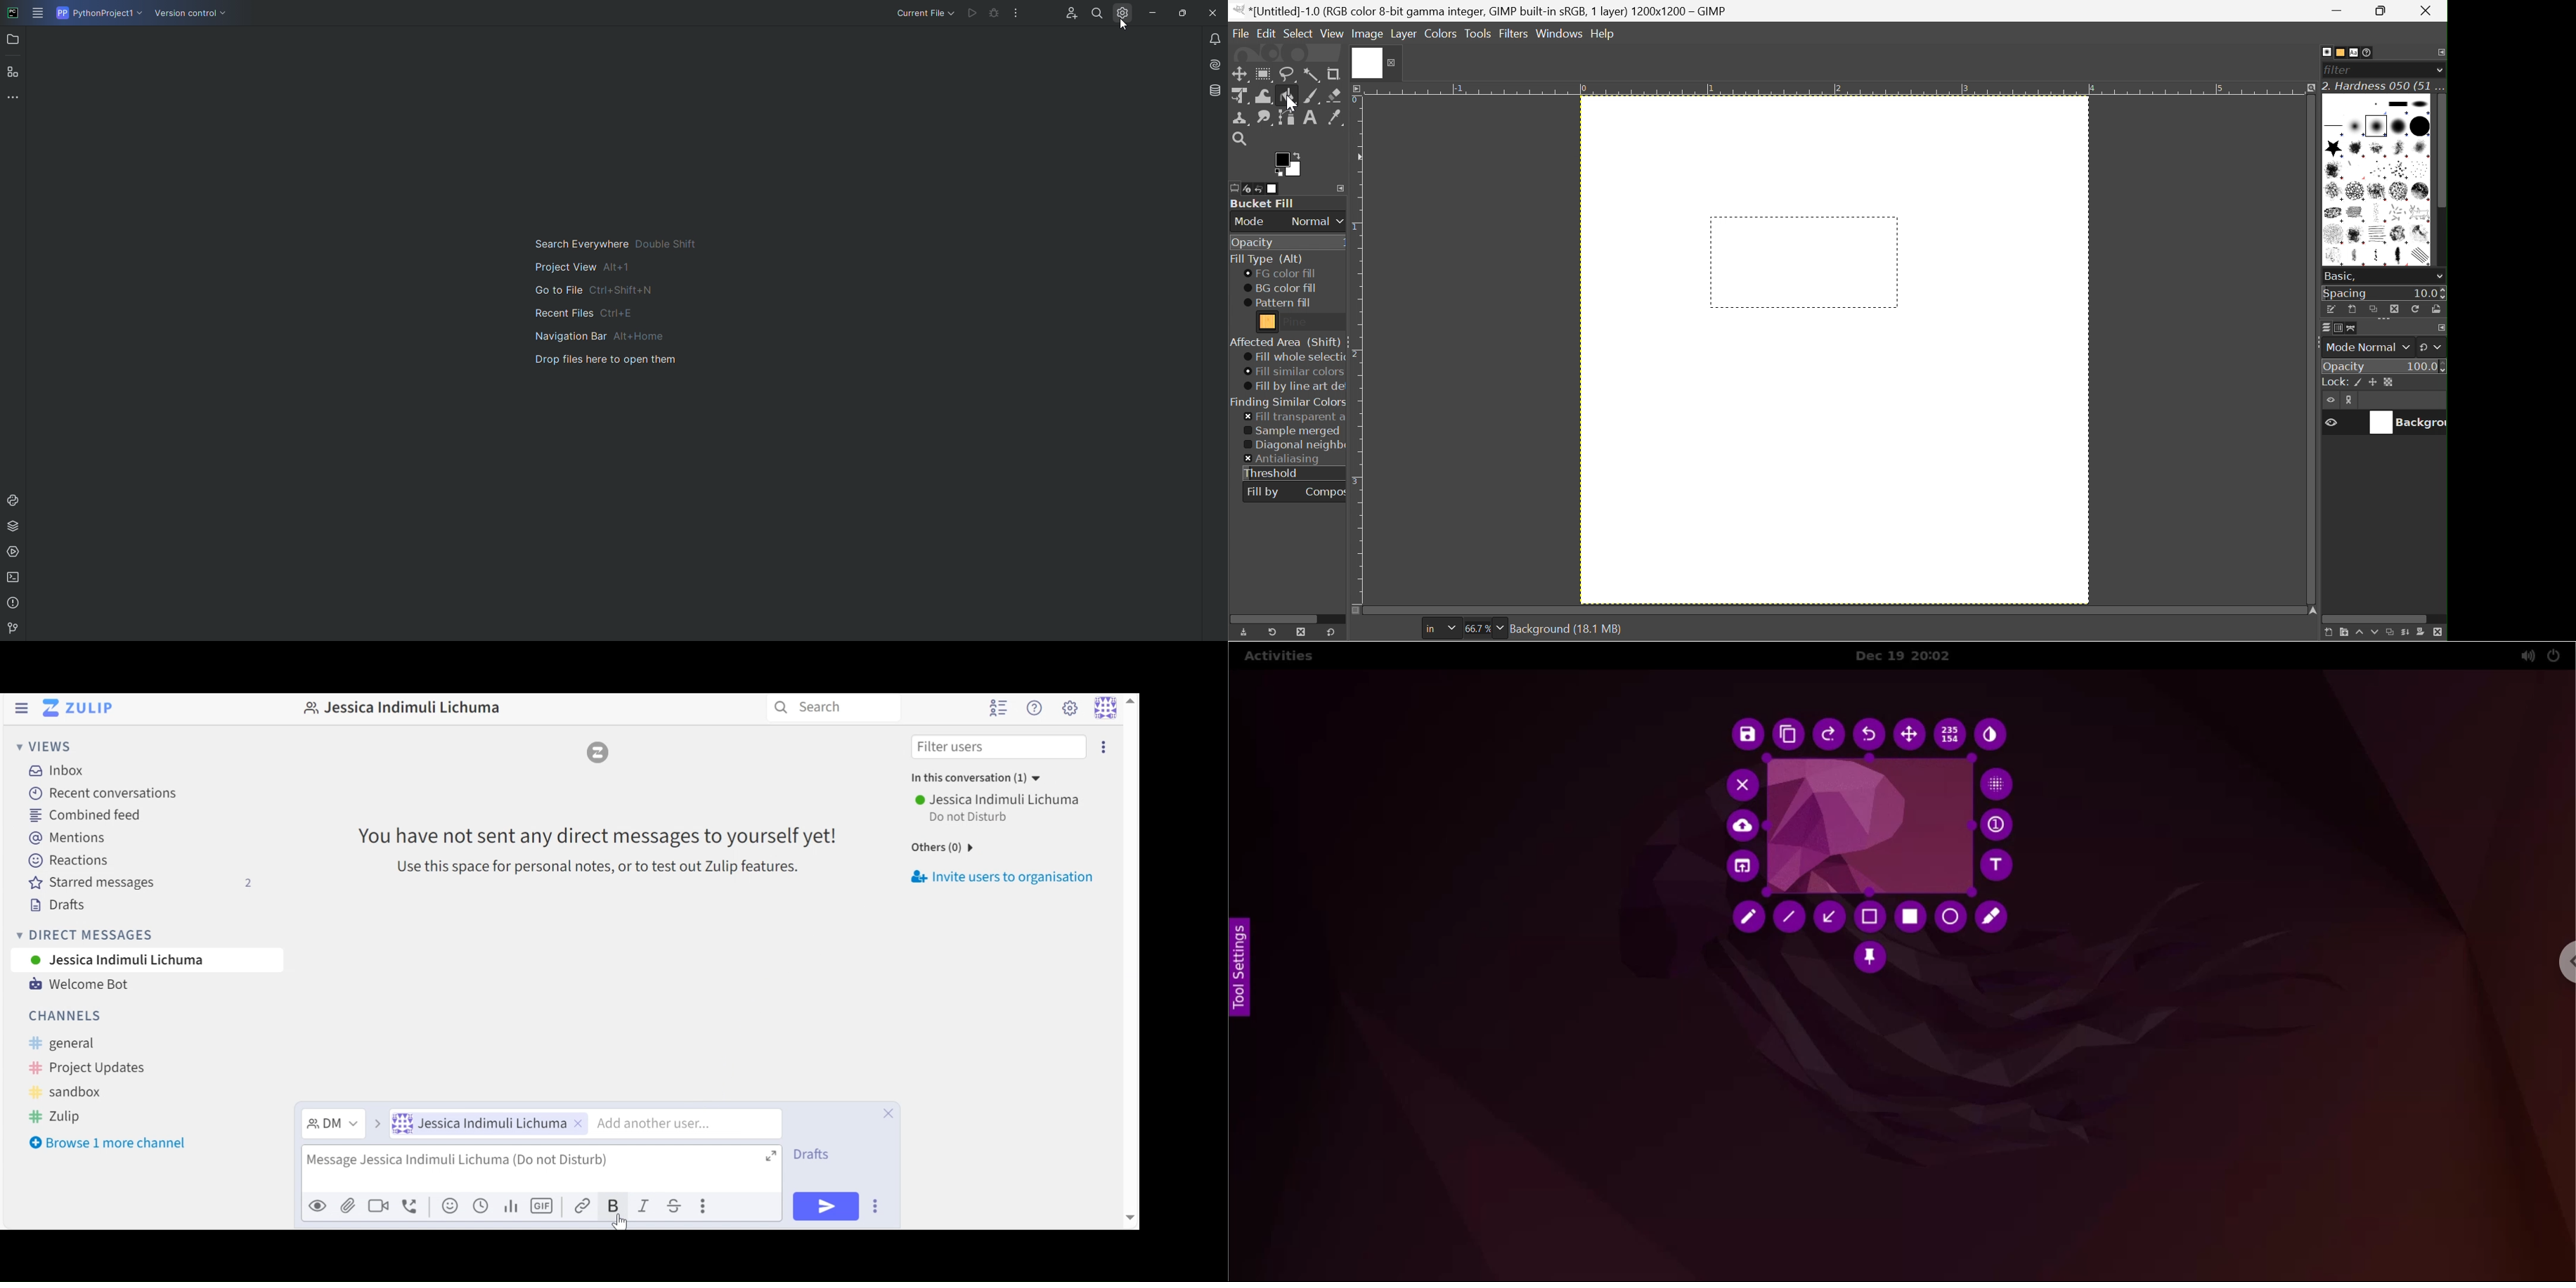 The image size is (2576, 1288). Describe the element at coordinates (2398, 191) in the screenshot. I see `Chalk 02` at that location.